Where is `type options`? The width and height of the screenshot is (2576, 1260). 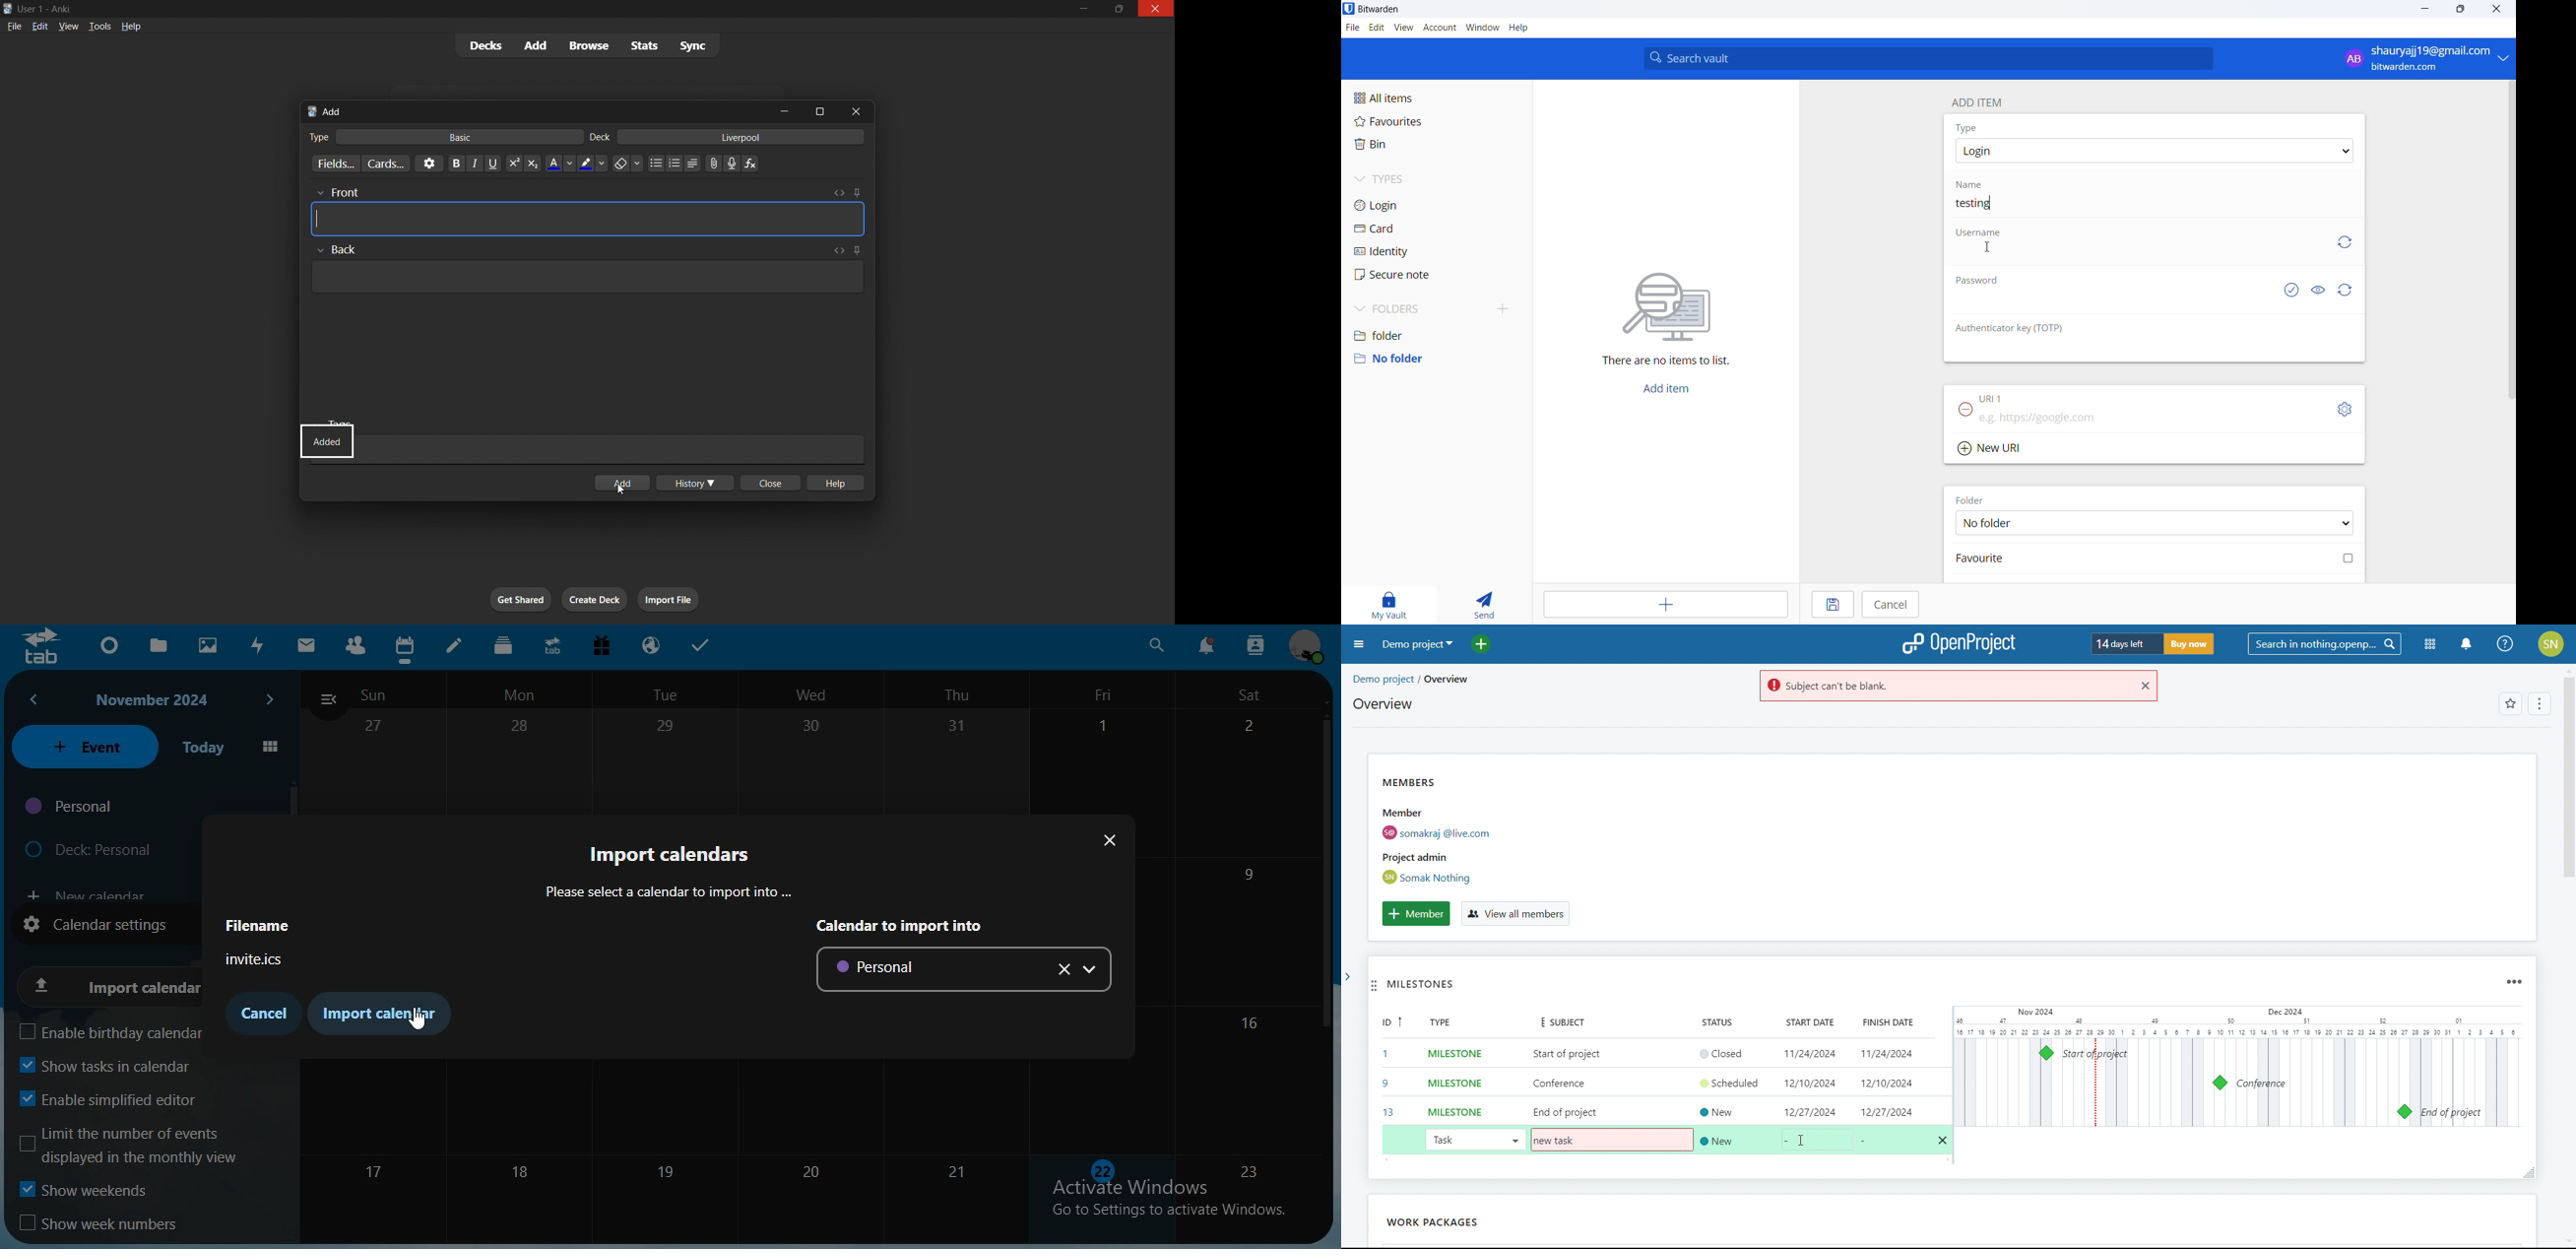 type options is located at coordinates (2153, 151).